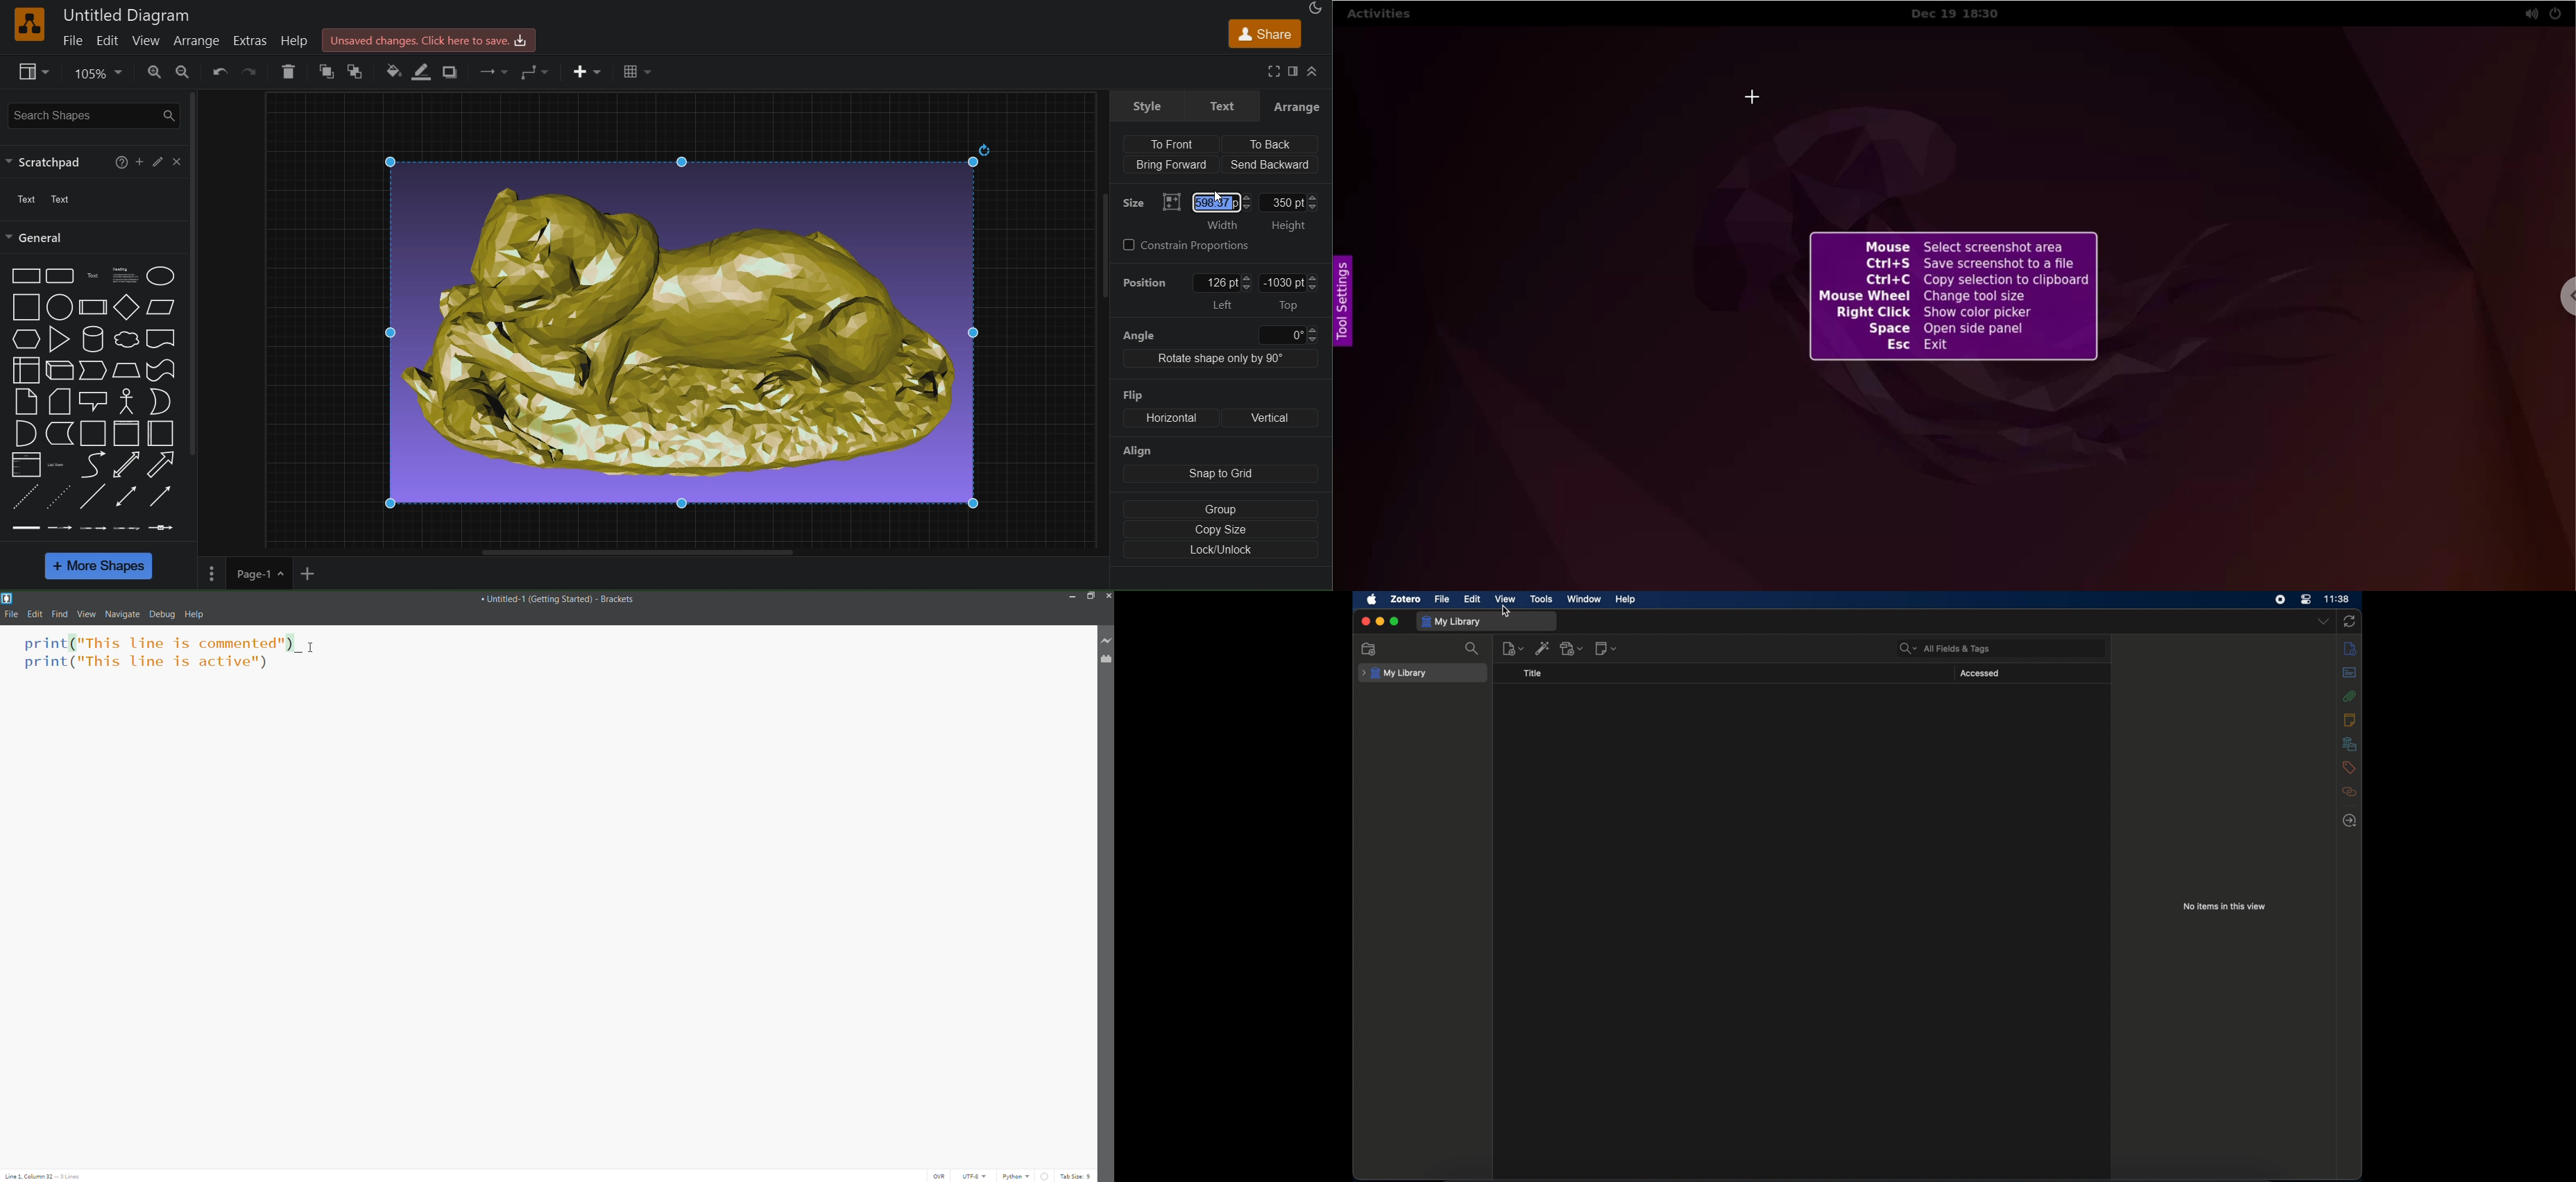  What do you see at coordinates (2350, 673) in the screenshot?
I see `abstract` at bounding box center [2350, 673].